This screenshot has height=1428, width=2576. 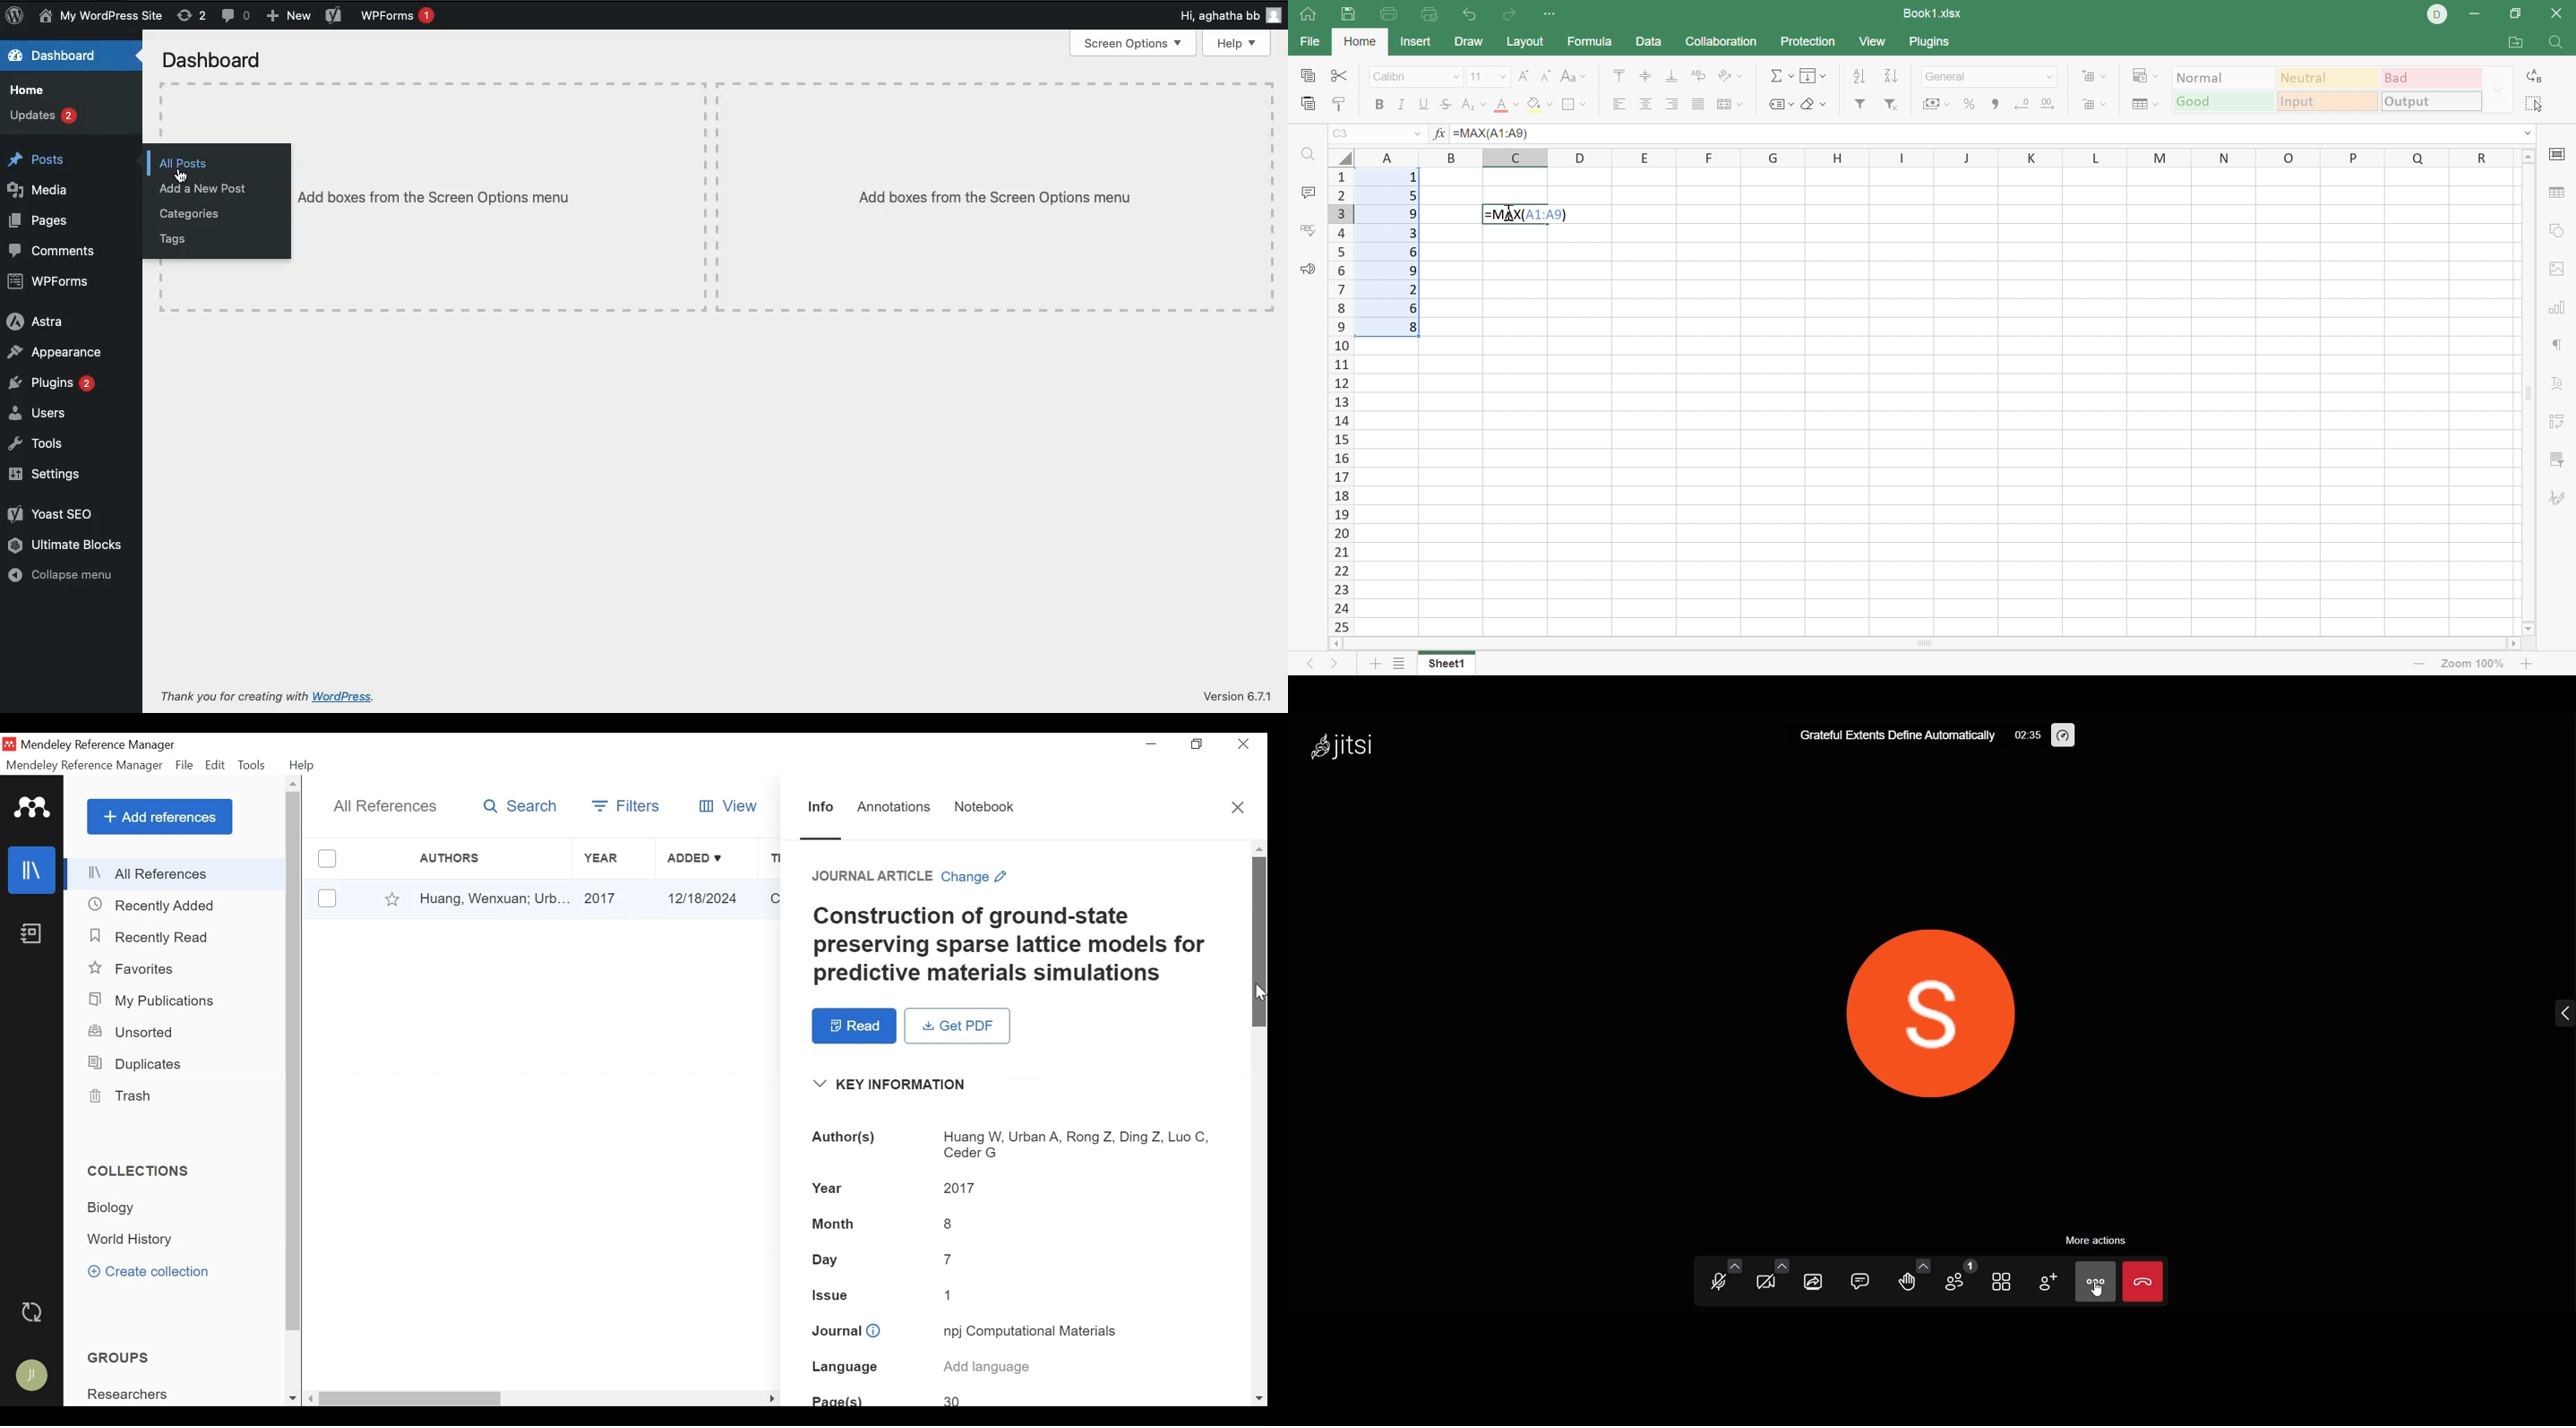 I want to click on Change, so click(x=976, y=877).